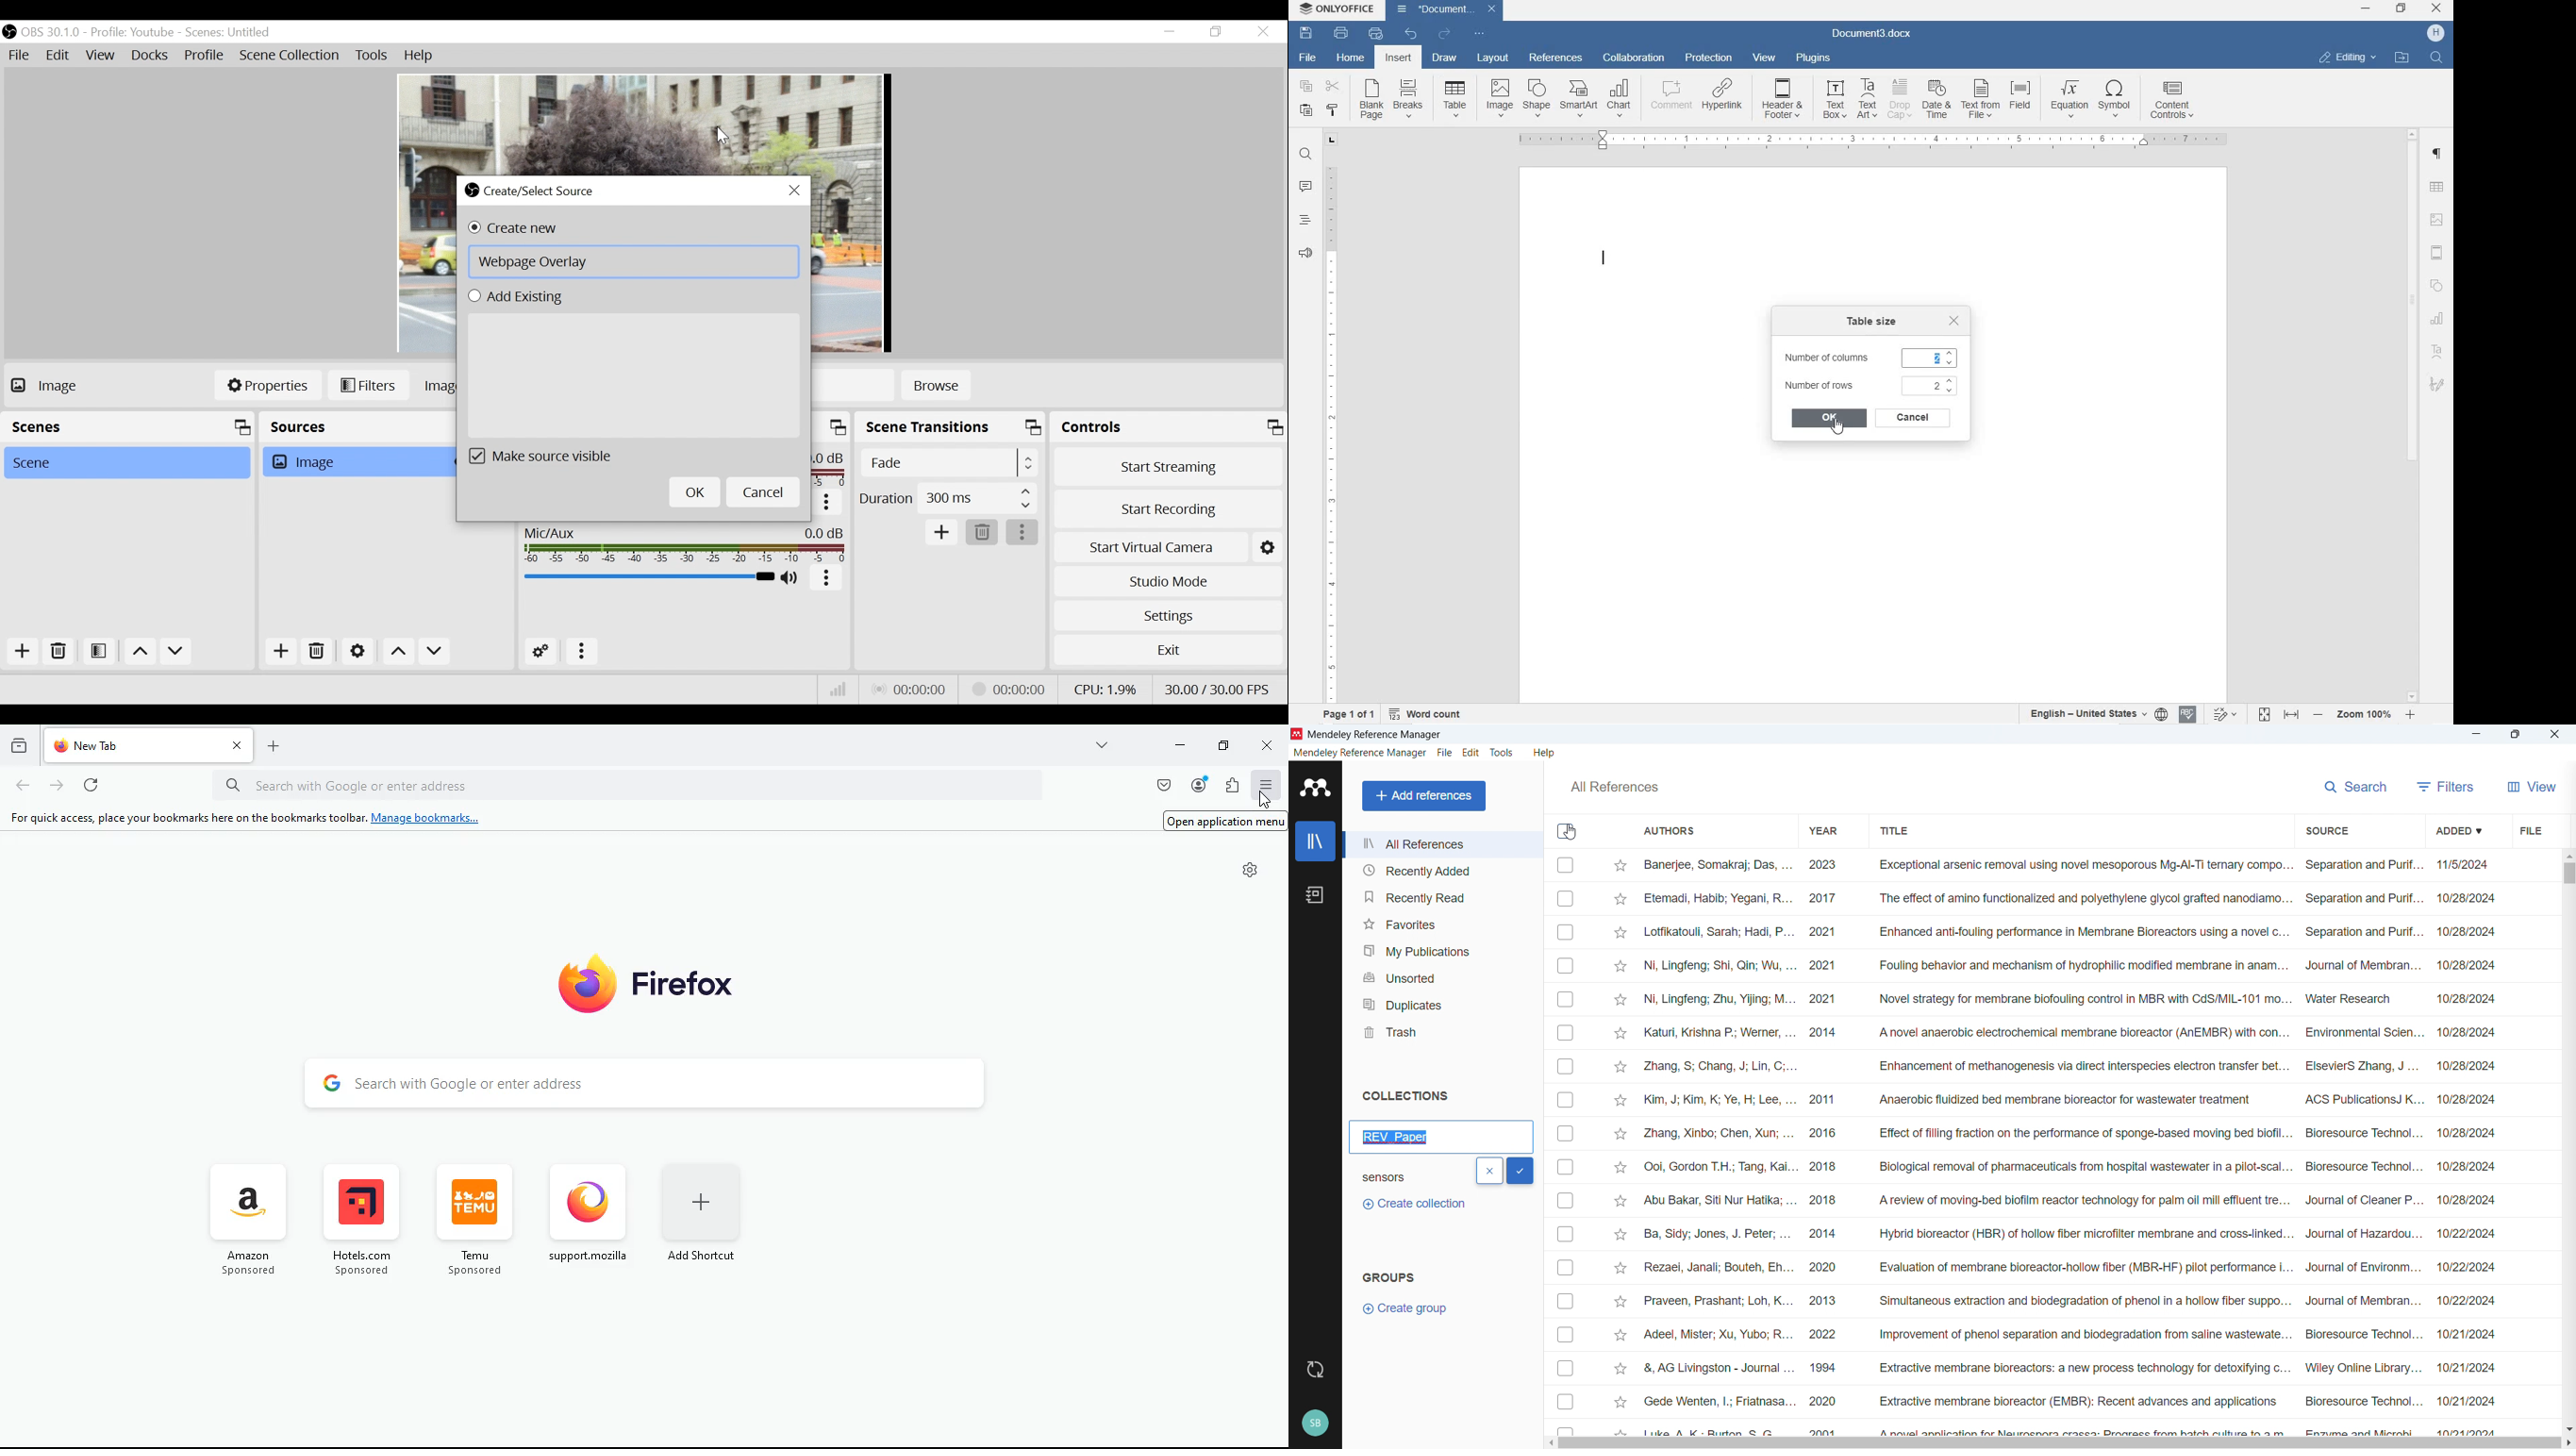  I want to click on TextArt, so click(1869, 99).